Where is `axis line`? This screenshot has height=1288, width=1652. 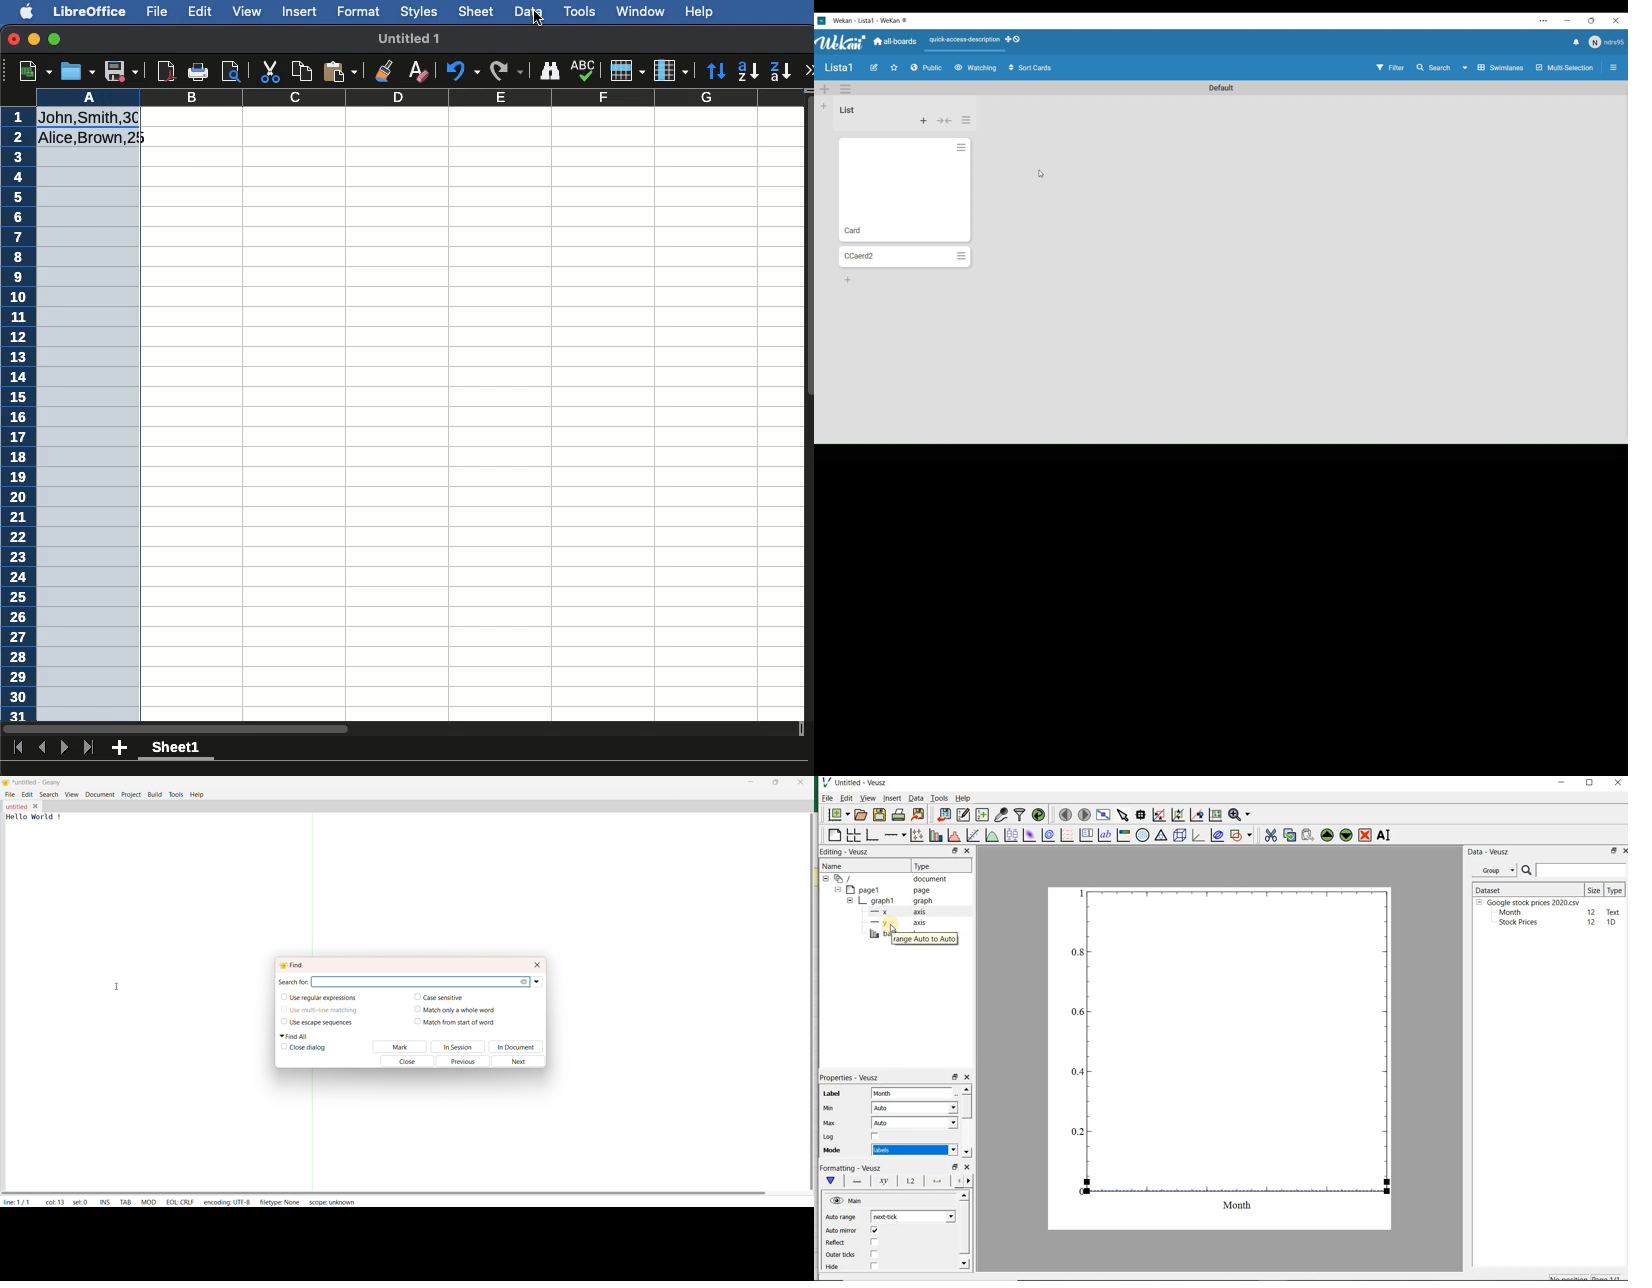
axis line is located at coordinates (855, 1181).